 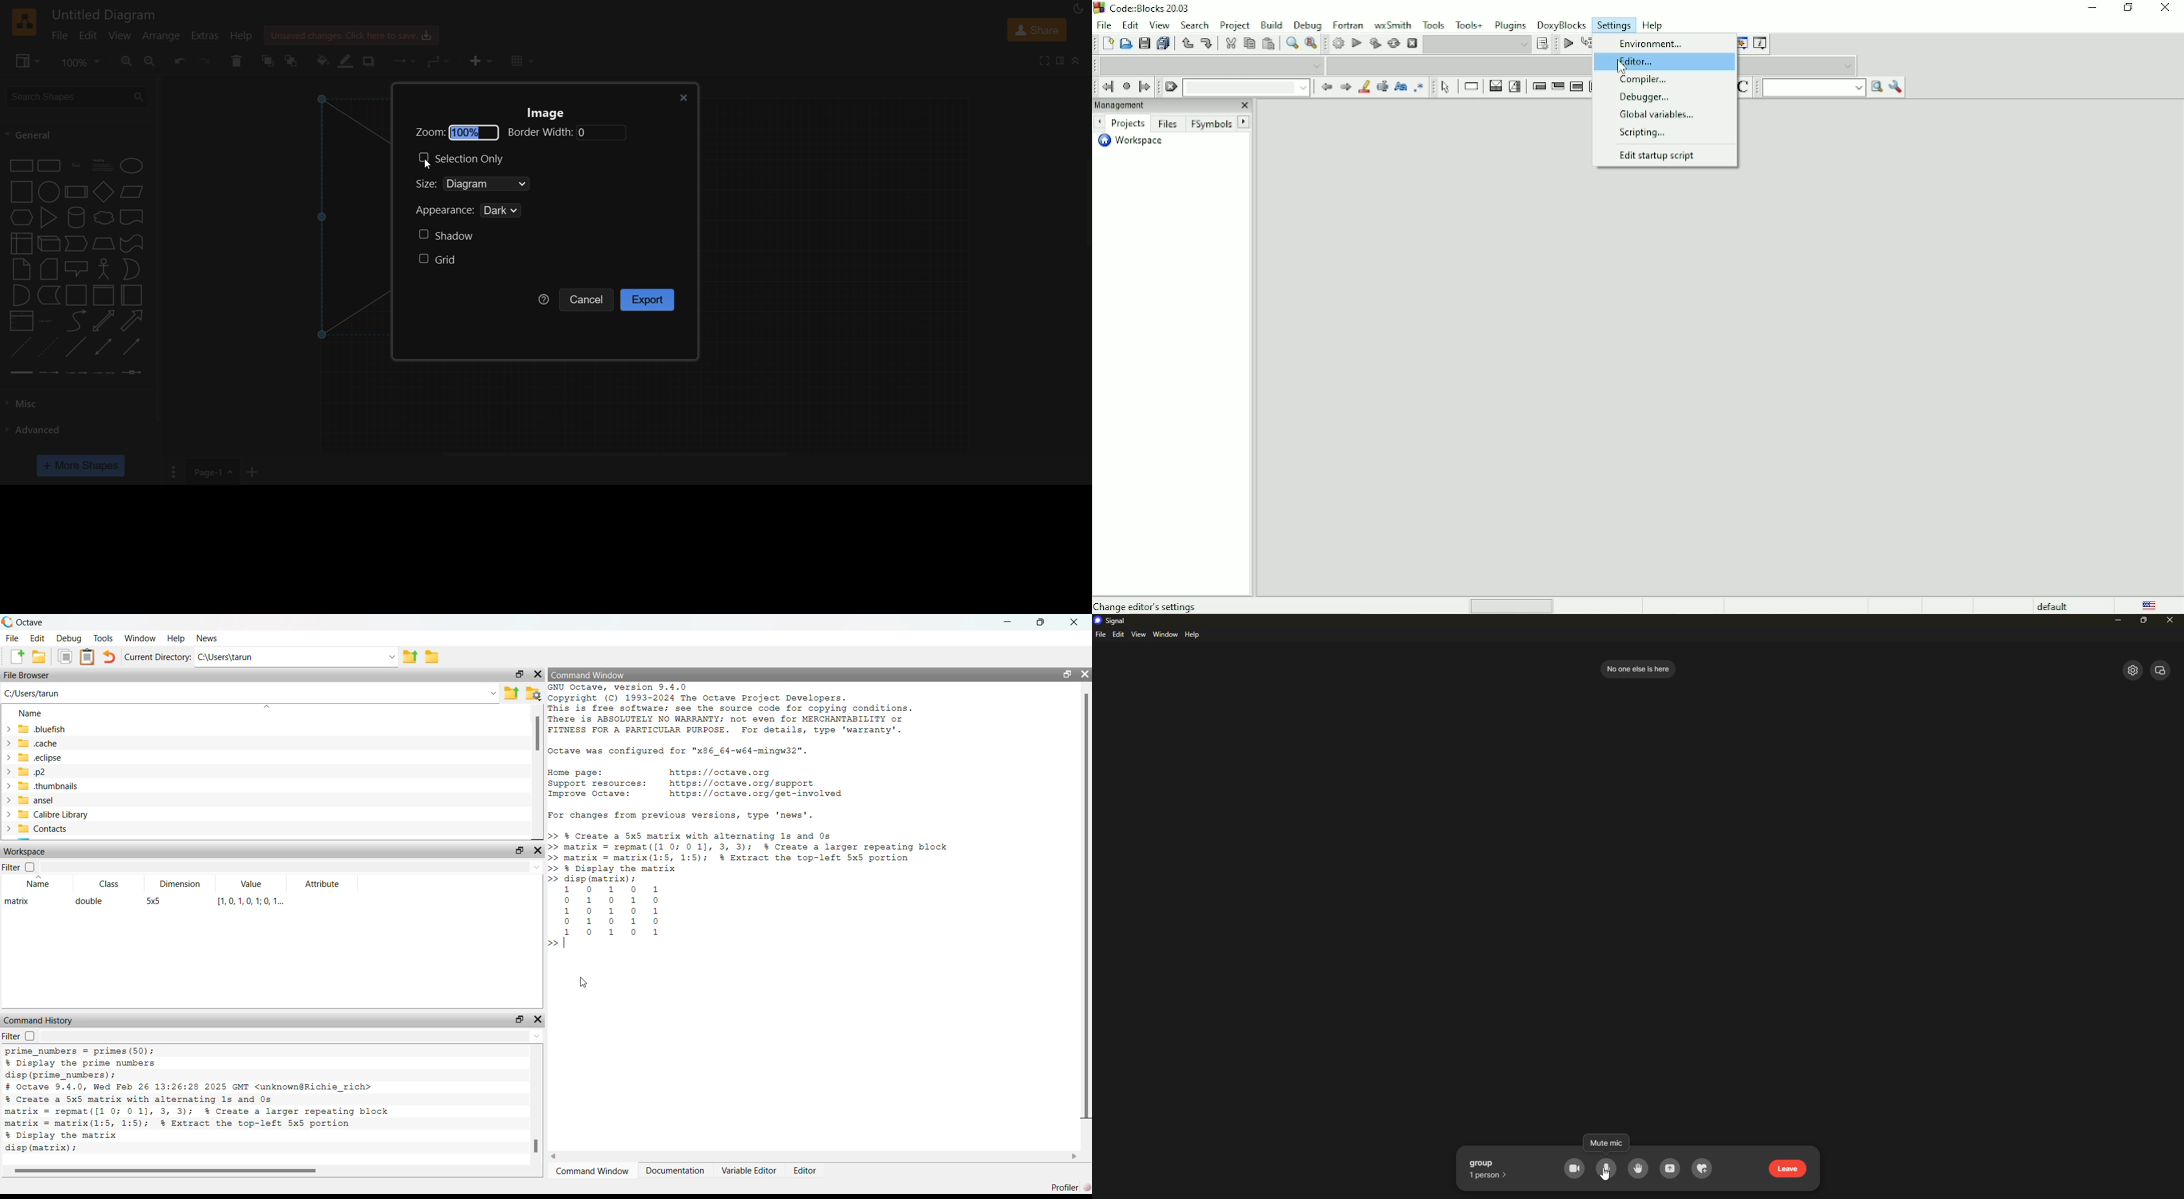 What do you see at coordinates (1607, 1170) in the screenshot?
I see `mute mic` at bounding box center [1607, 1170].